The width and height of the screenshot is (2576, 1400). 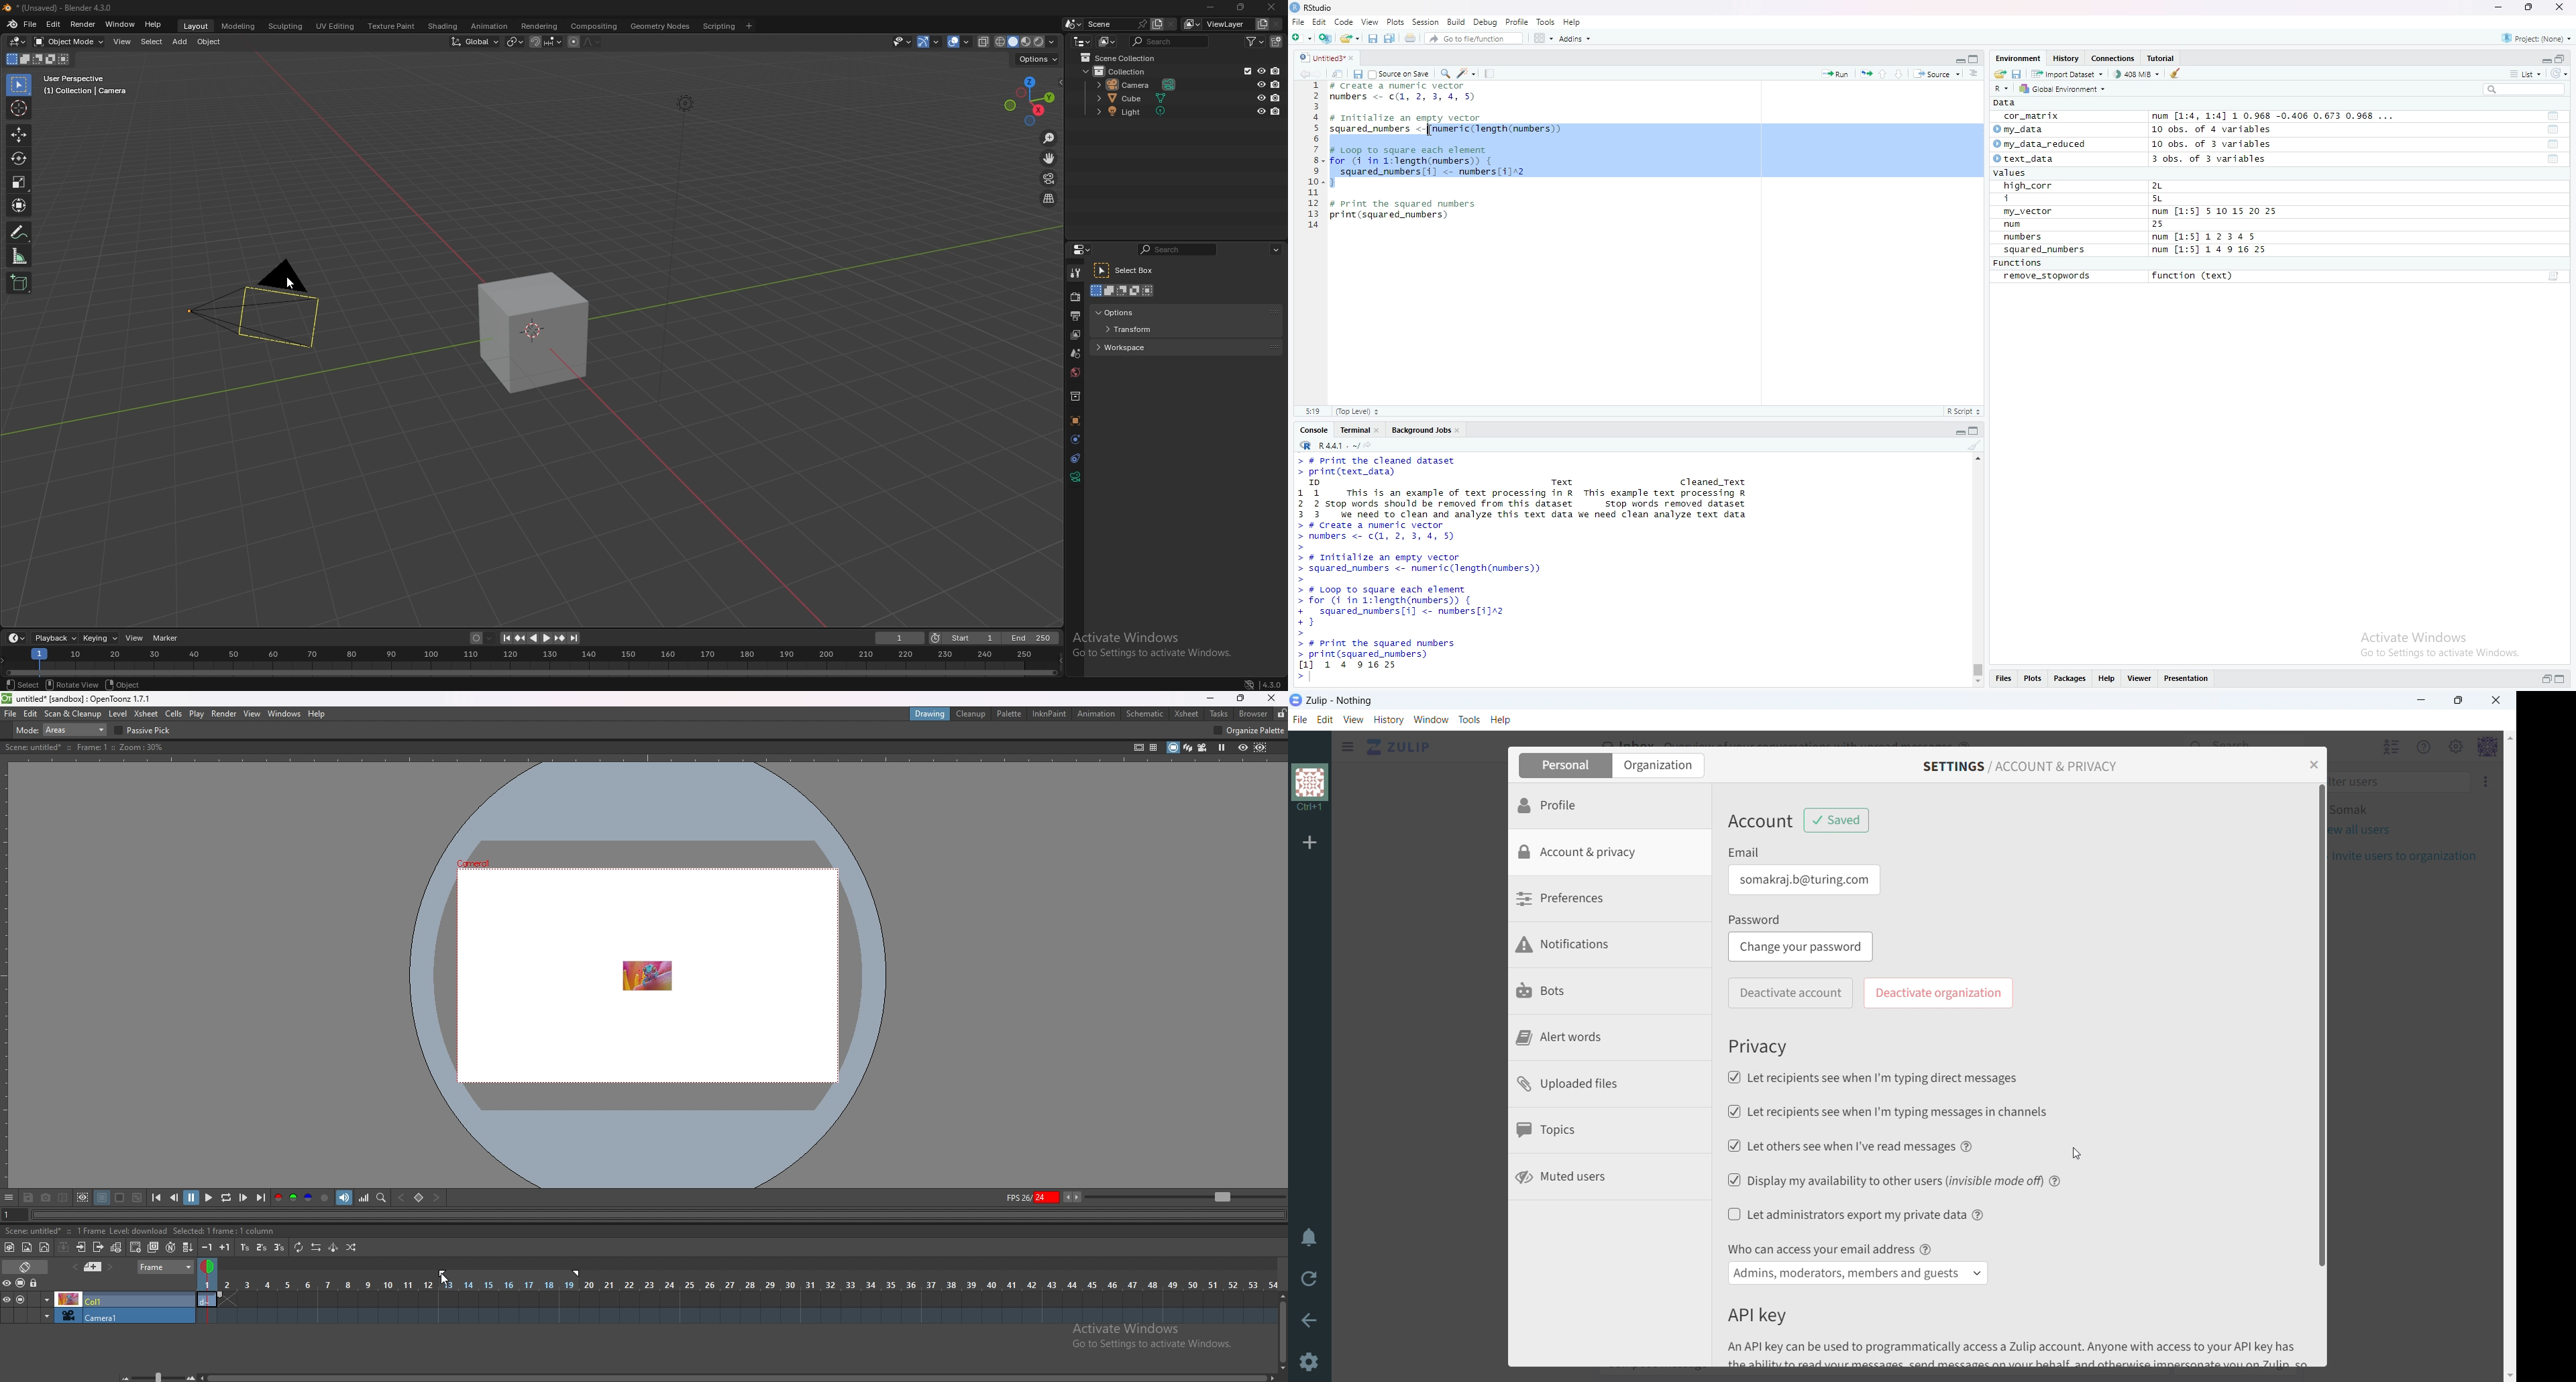 What do you see at coordinates (93, 1267) in the screenshot?
I see `previous memo` at bounding box center [93, 1267].